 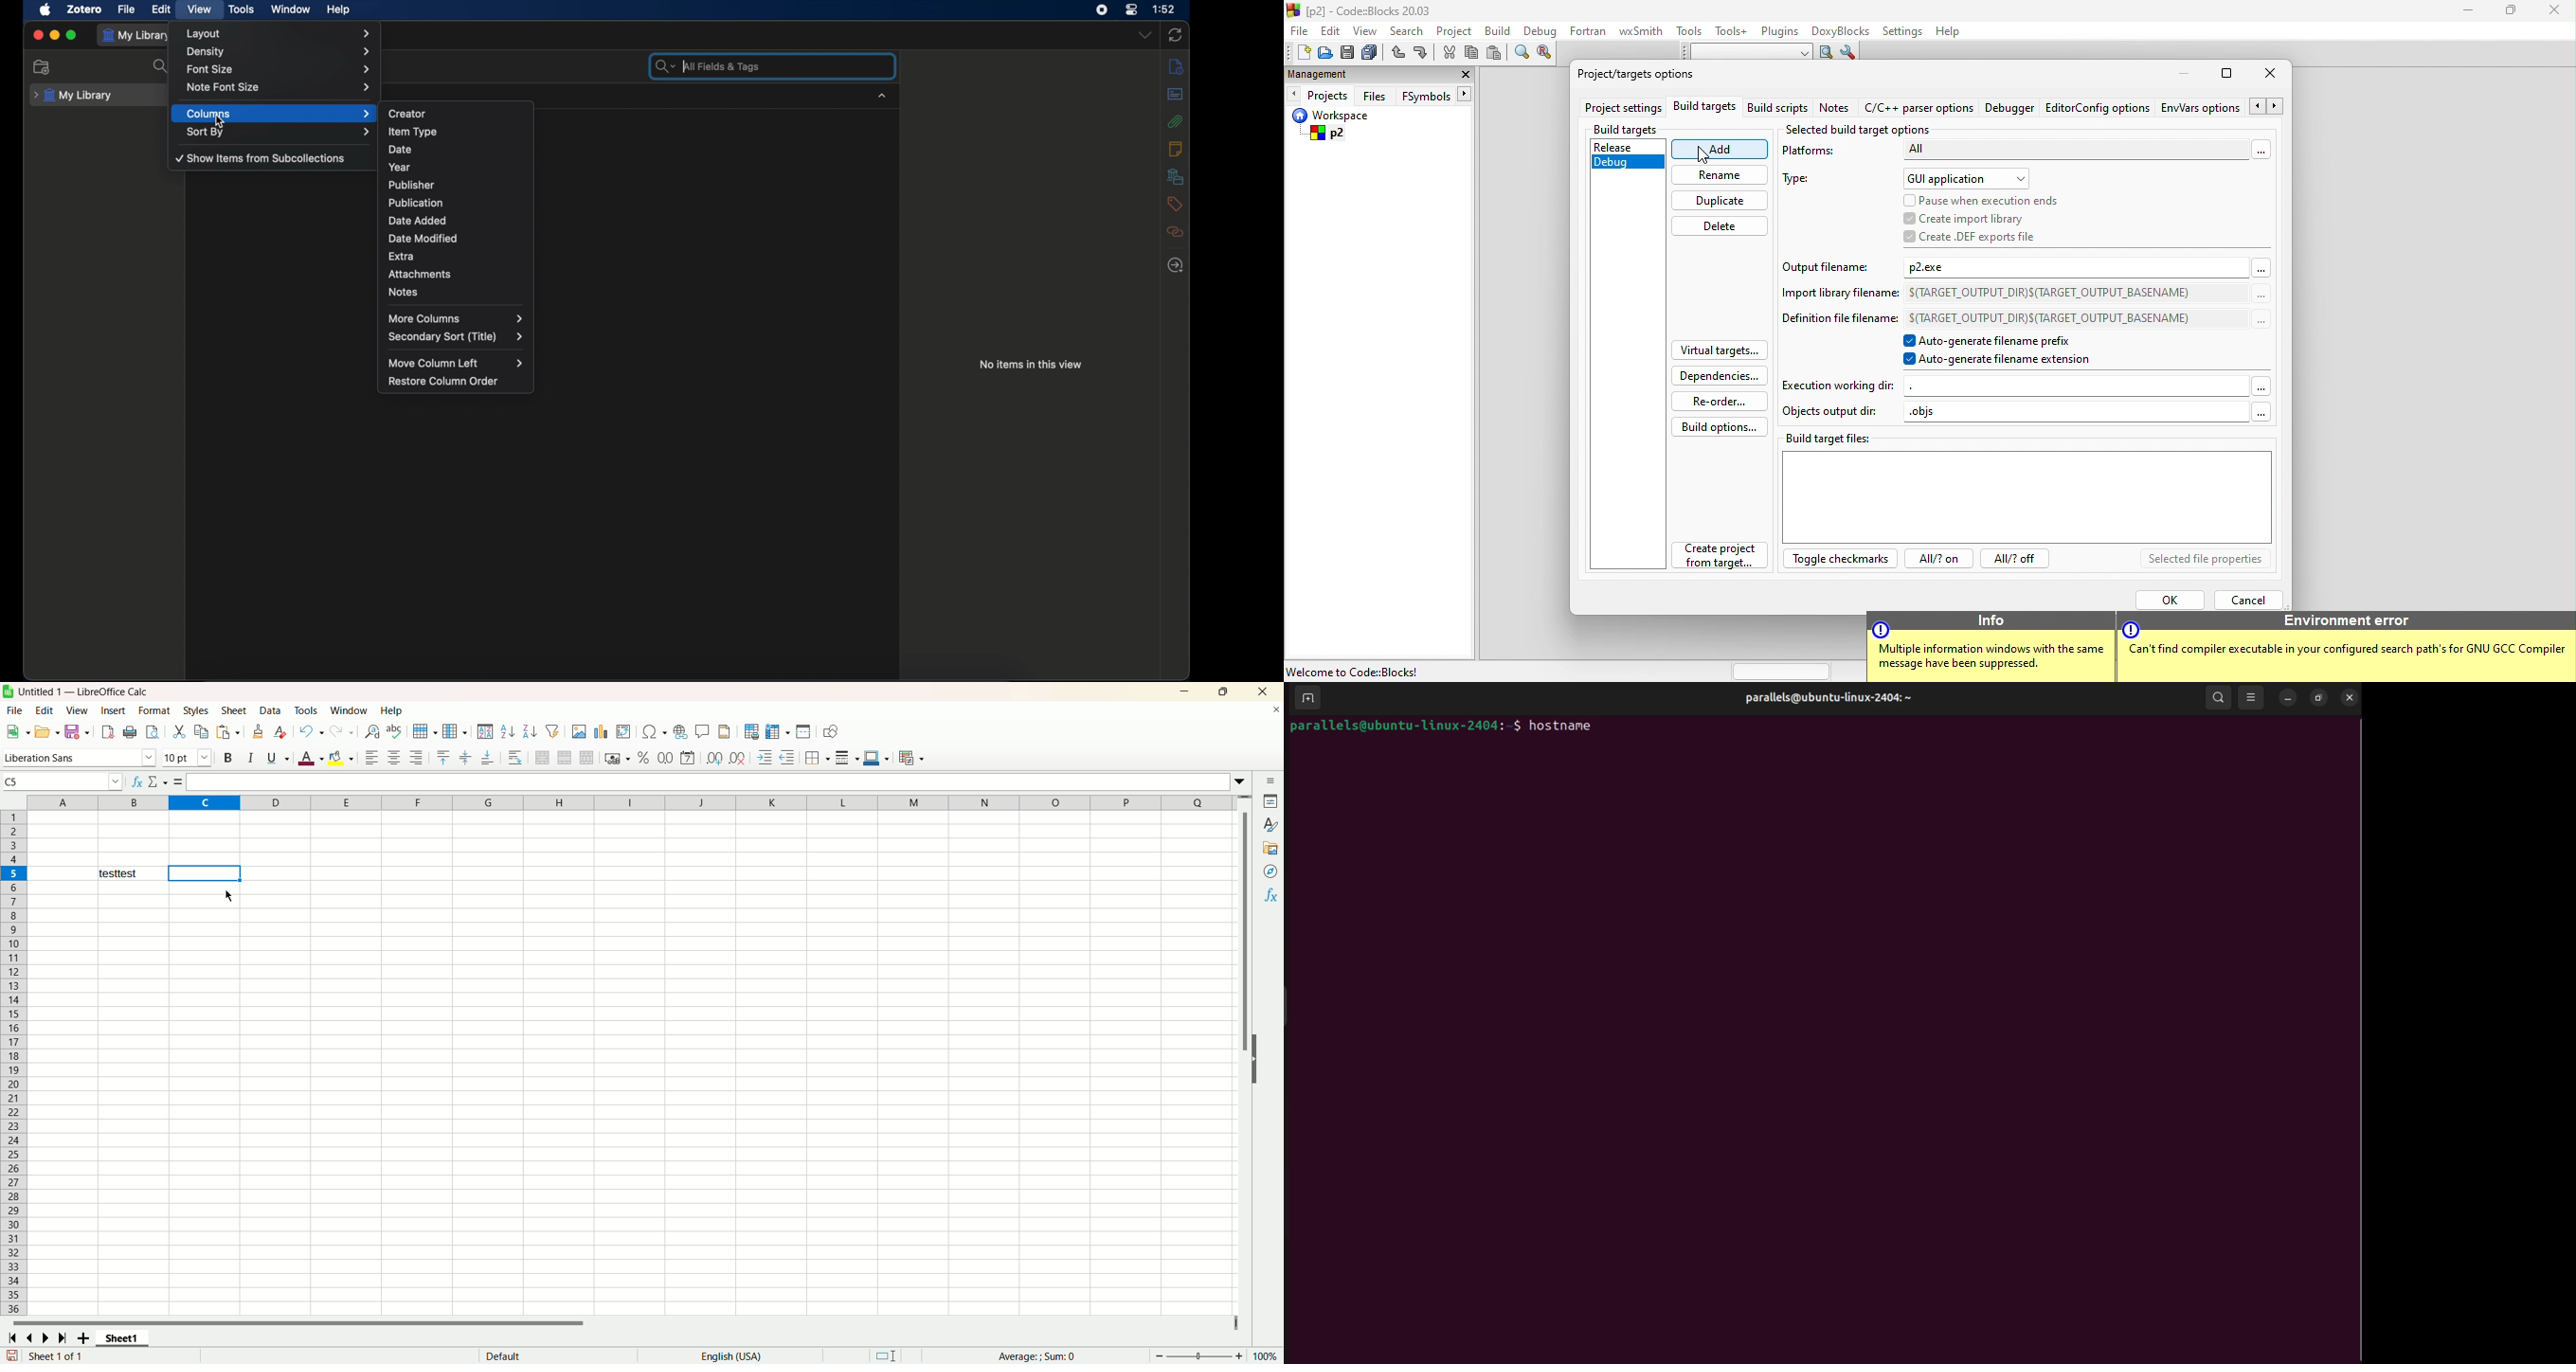 I want to click on italics, so click(x=251, y=759).